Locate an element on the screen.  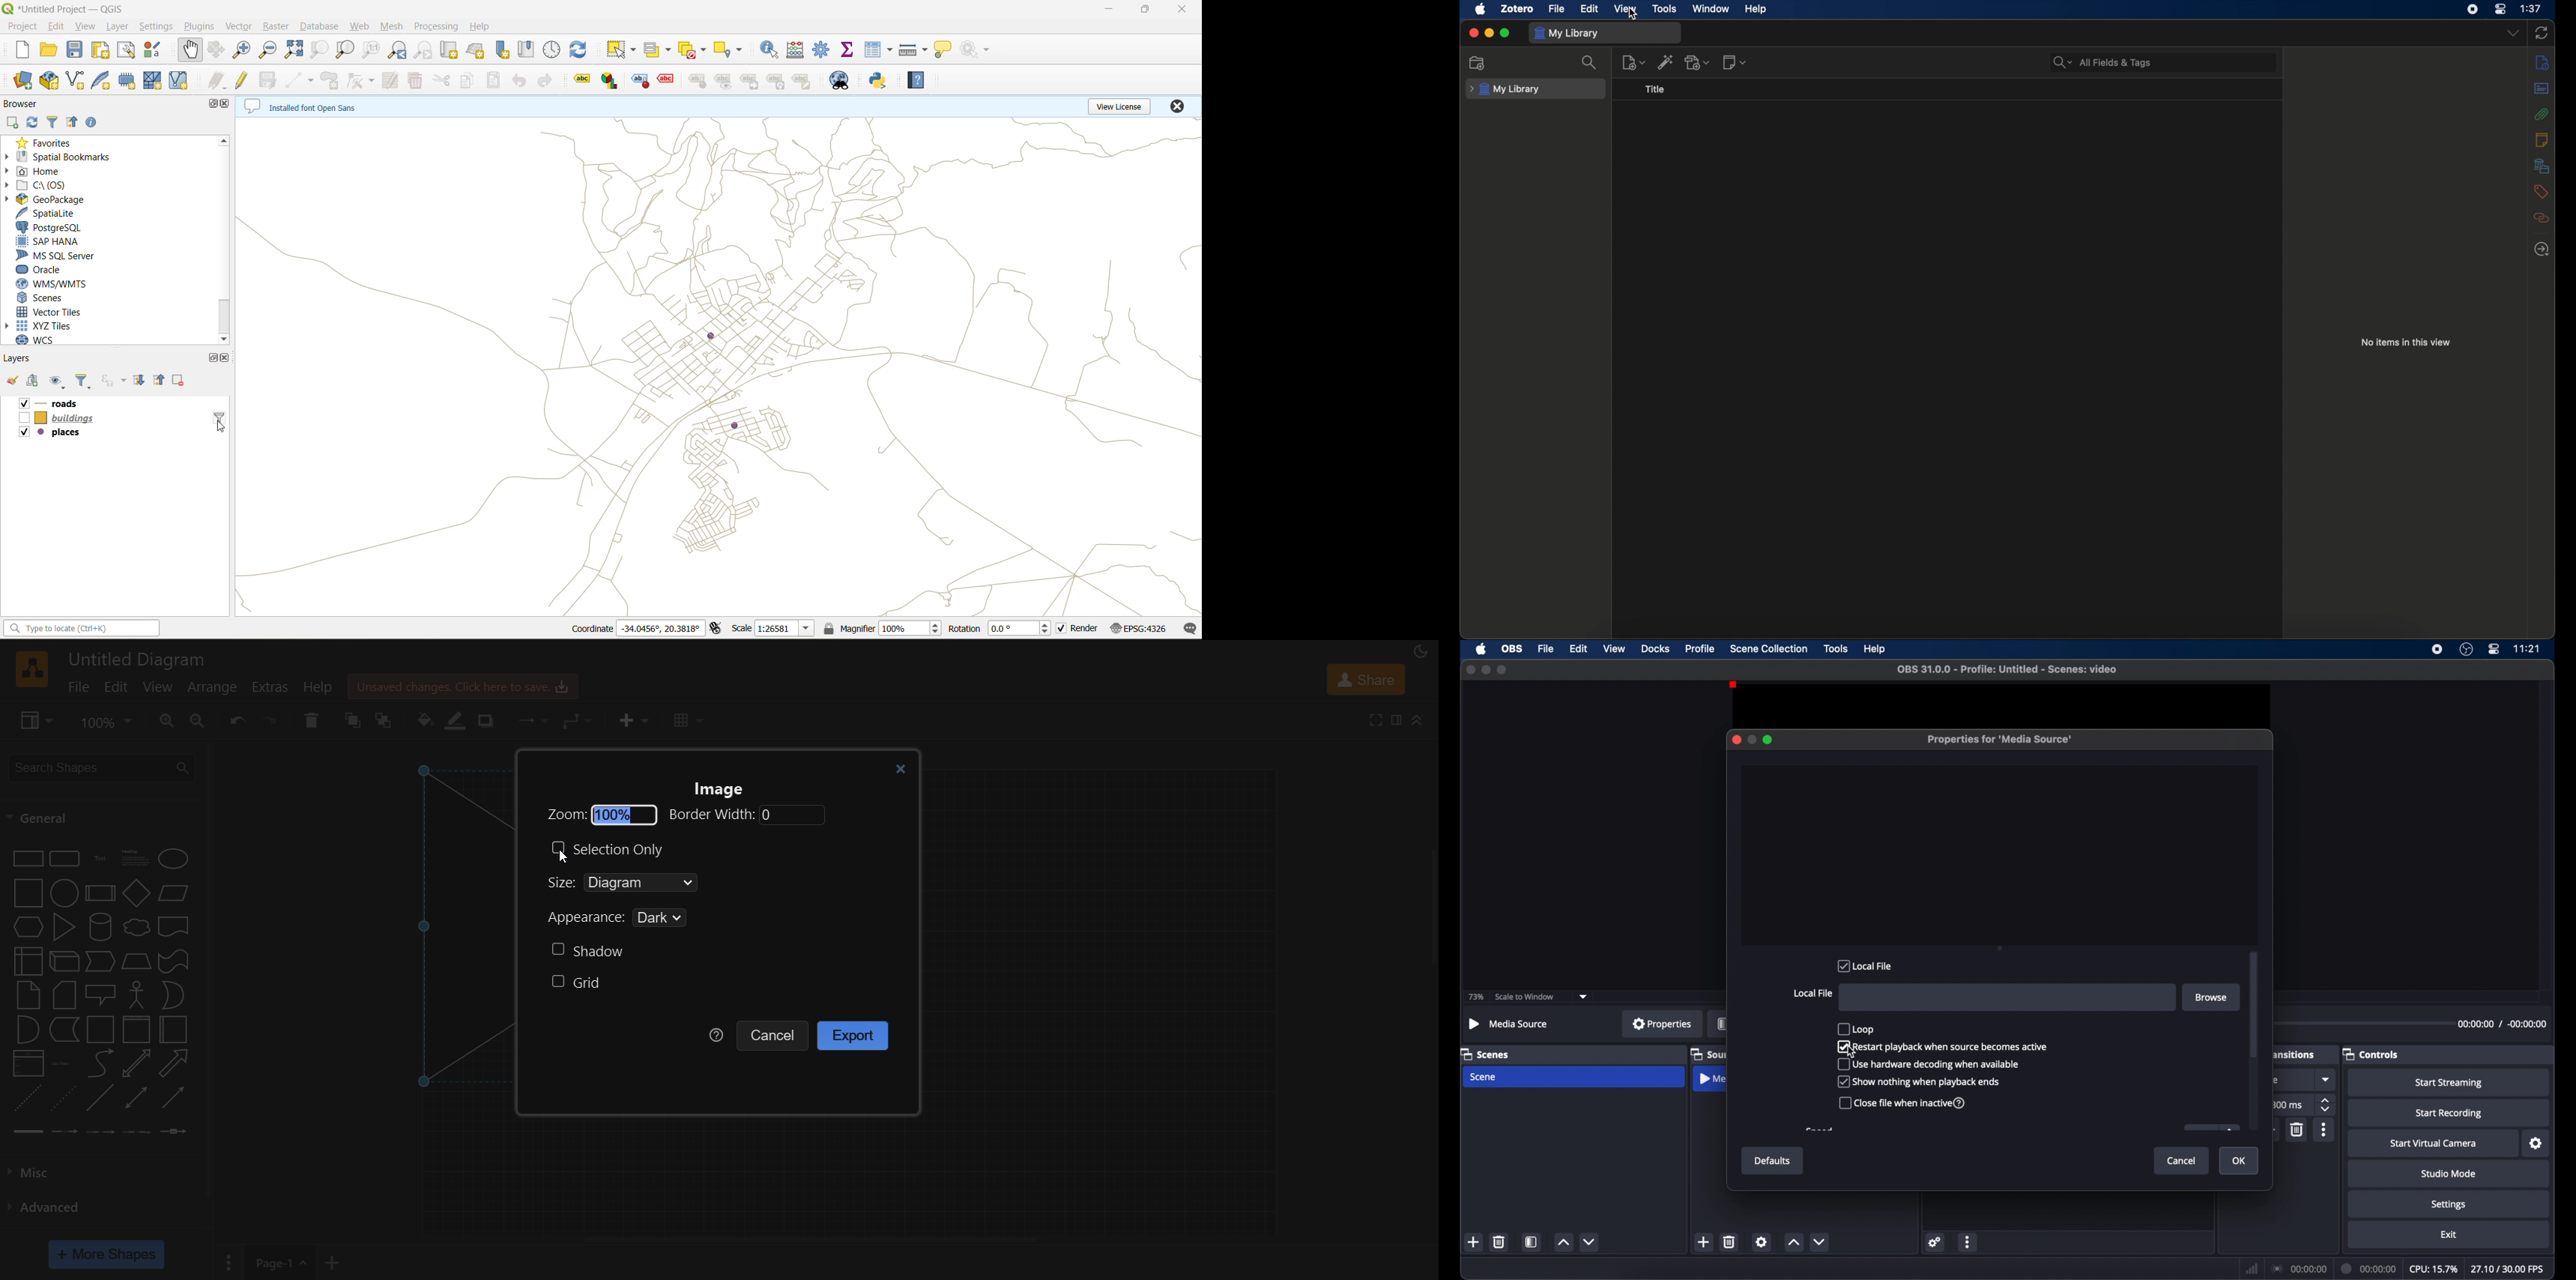
crs is located at coordinates (1138, 629).